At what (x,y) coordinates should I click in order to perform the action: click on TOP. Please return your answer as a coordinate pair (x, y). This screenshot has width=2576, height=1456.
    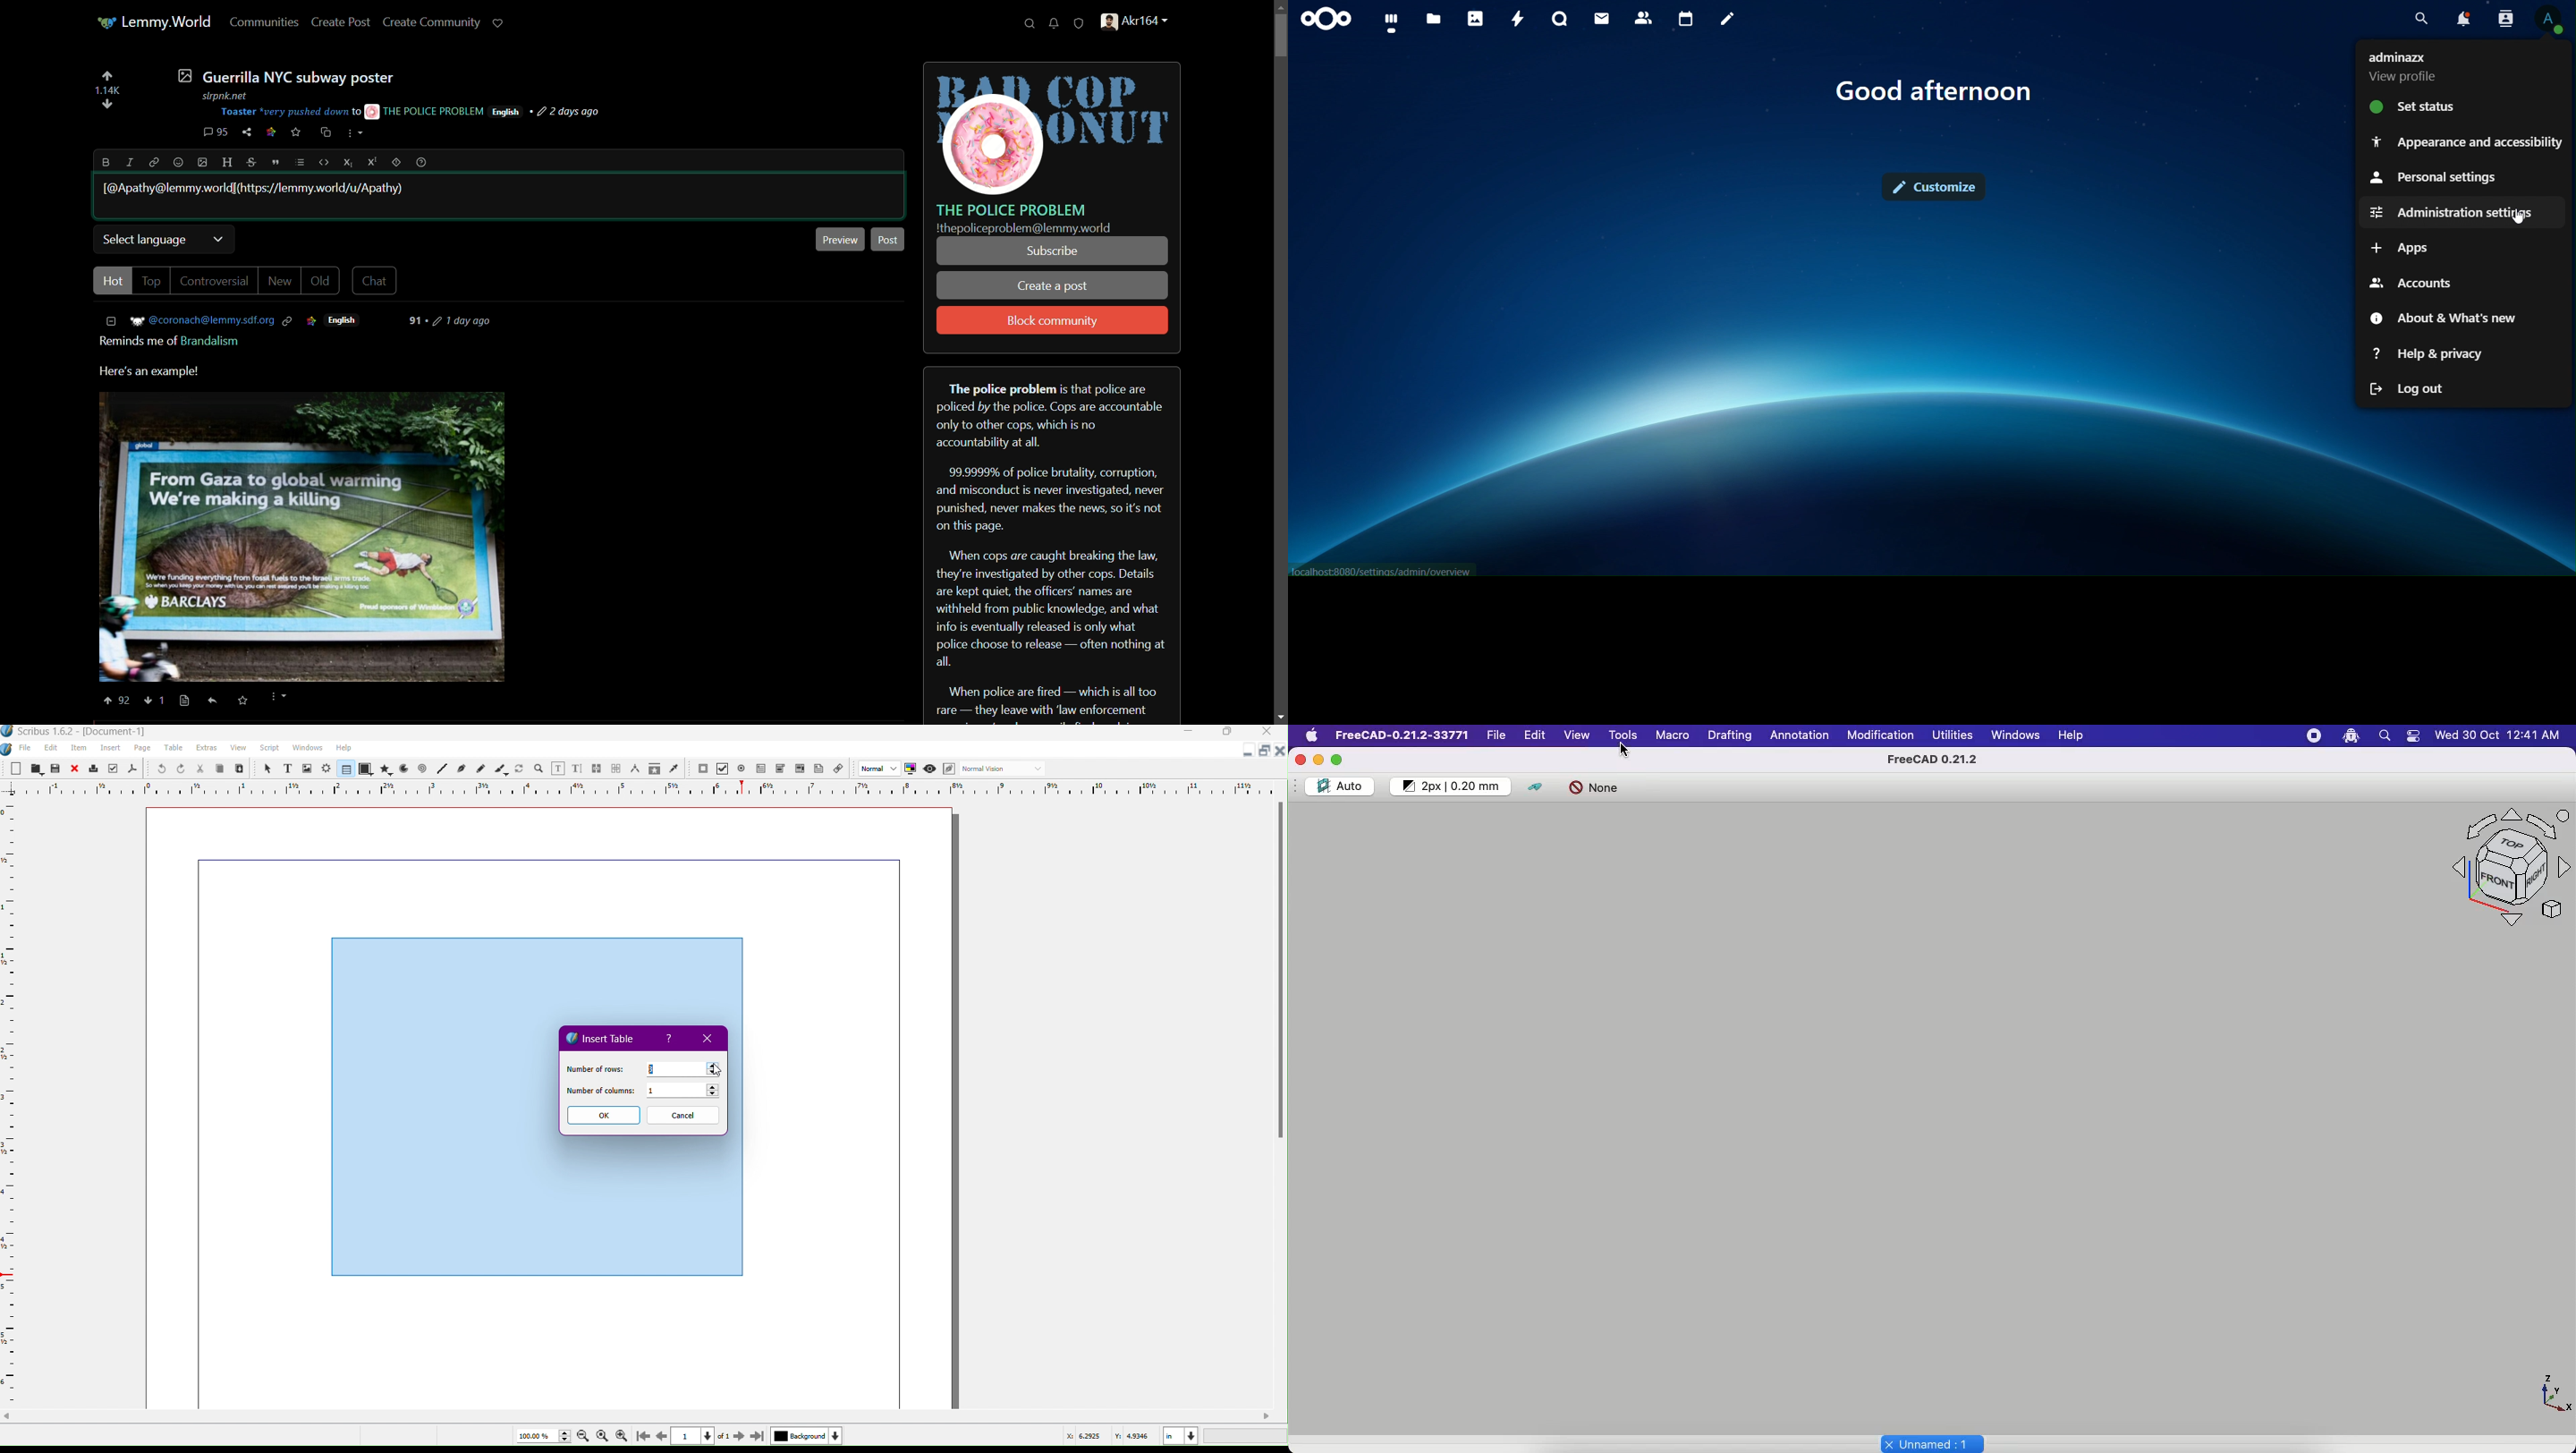
    Looking at the image, I should click on (153, 282).